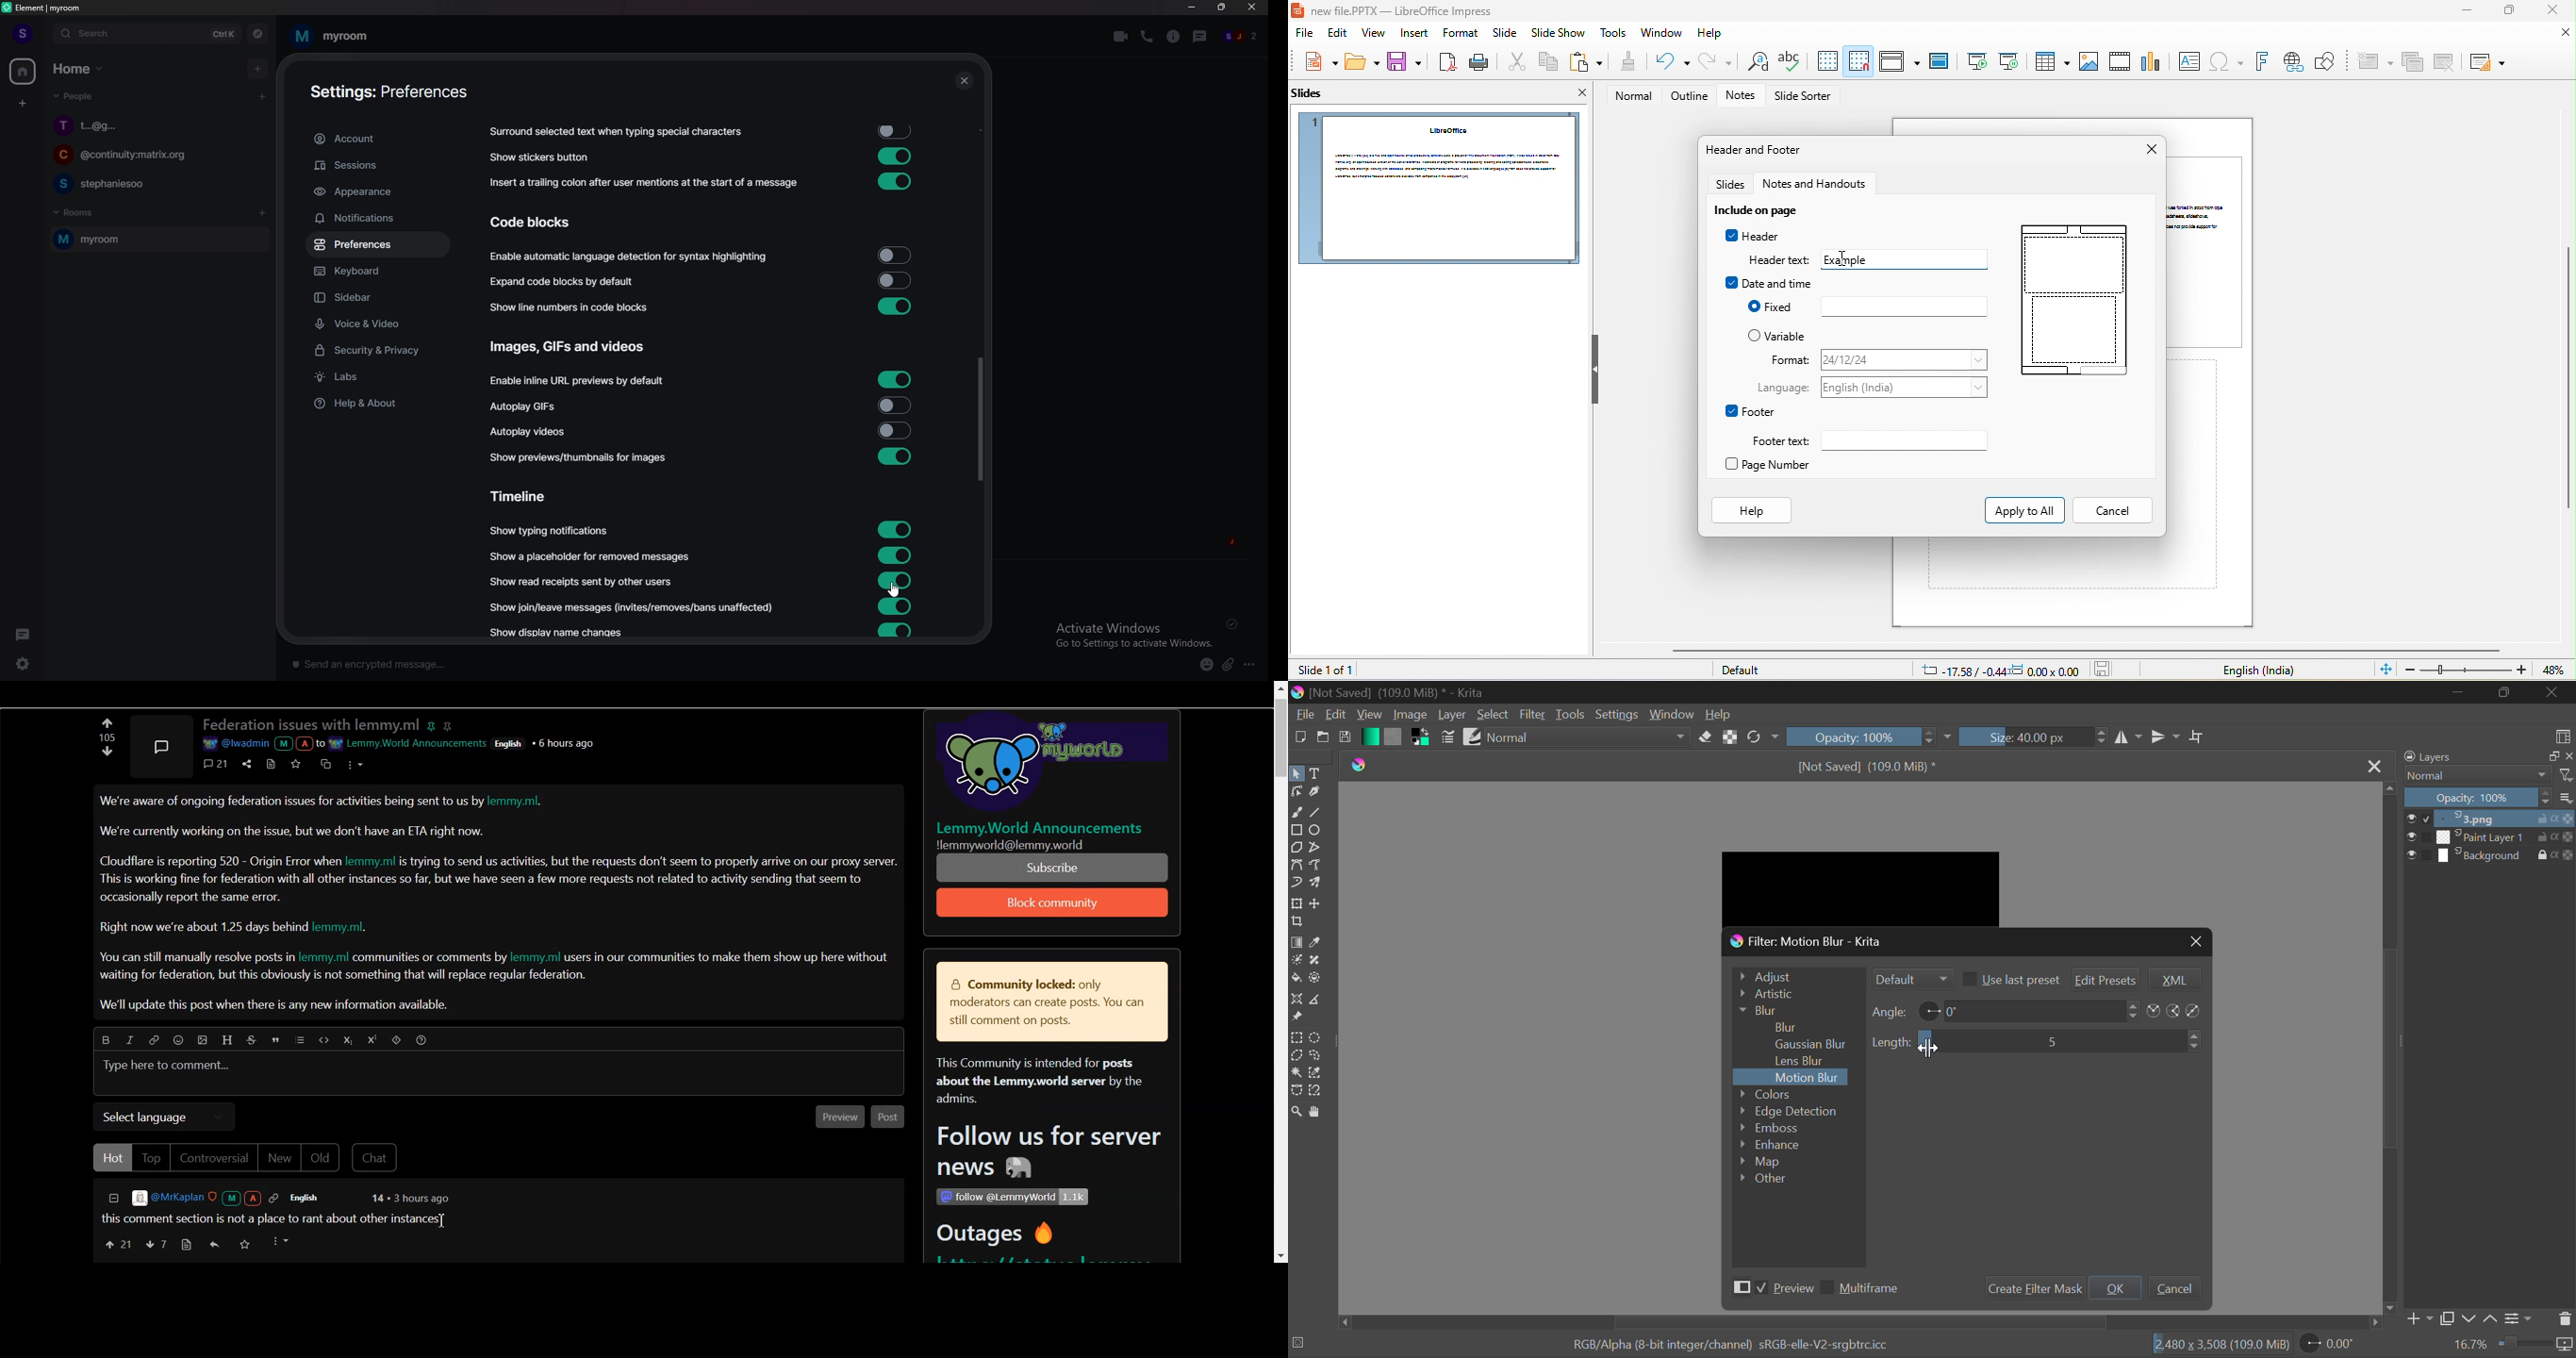  Describe the element at coordinates (24, 72) in the screenshot. I see `home` at that location.